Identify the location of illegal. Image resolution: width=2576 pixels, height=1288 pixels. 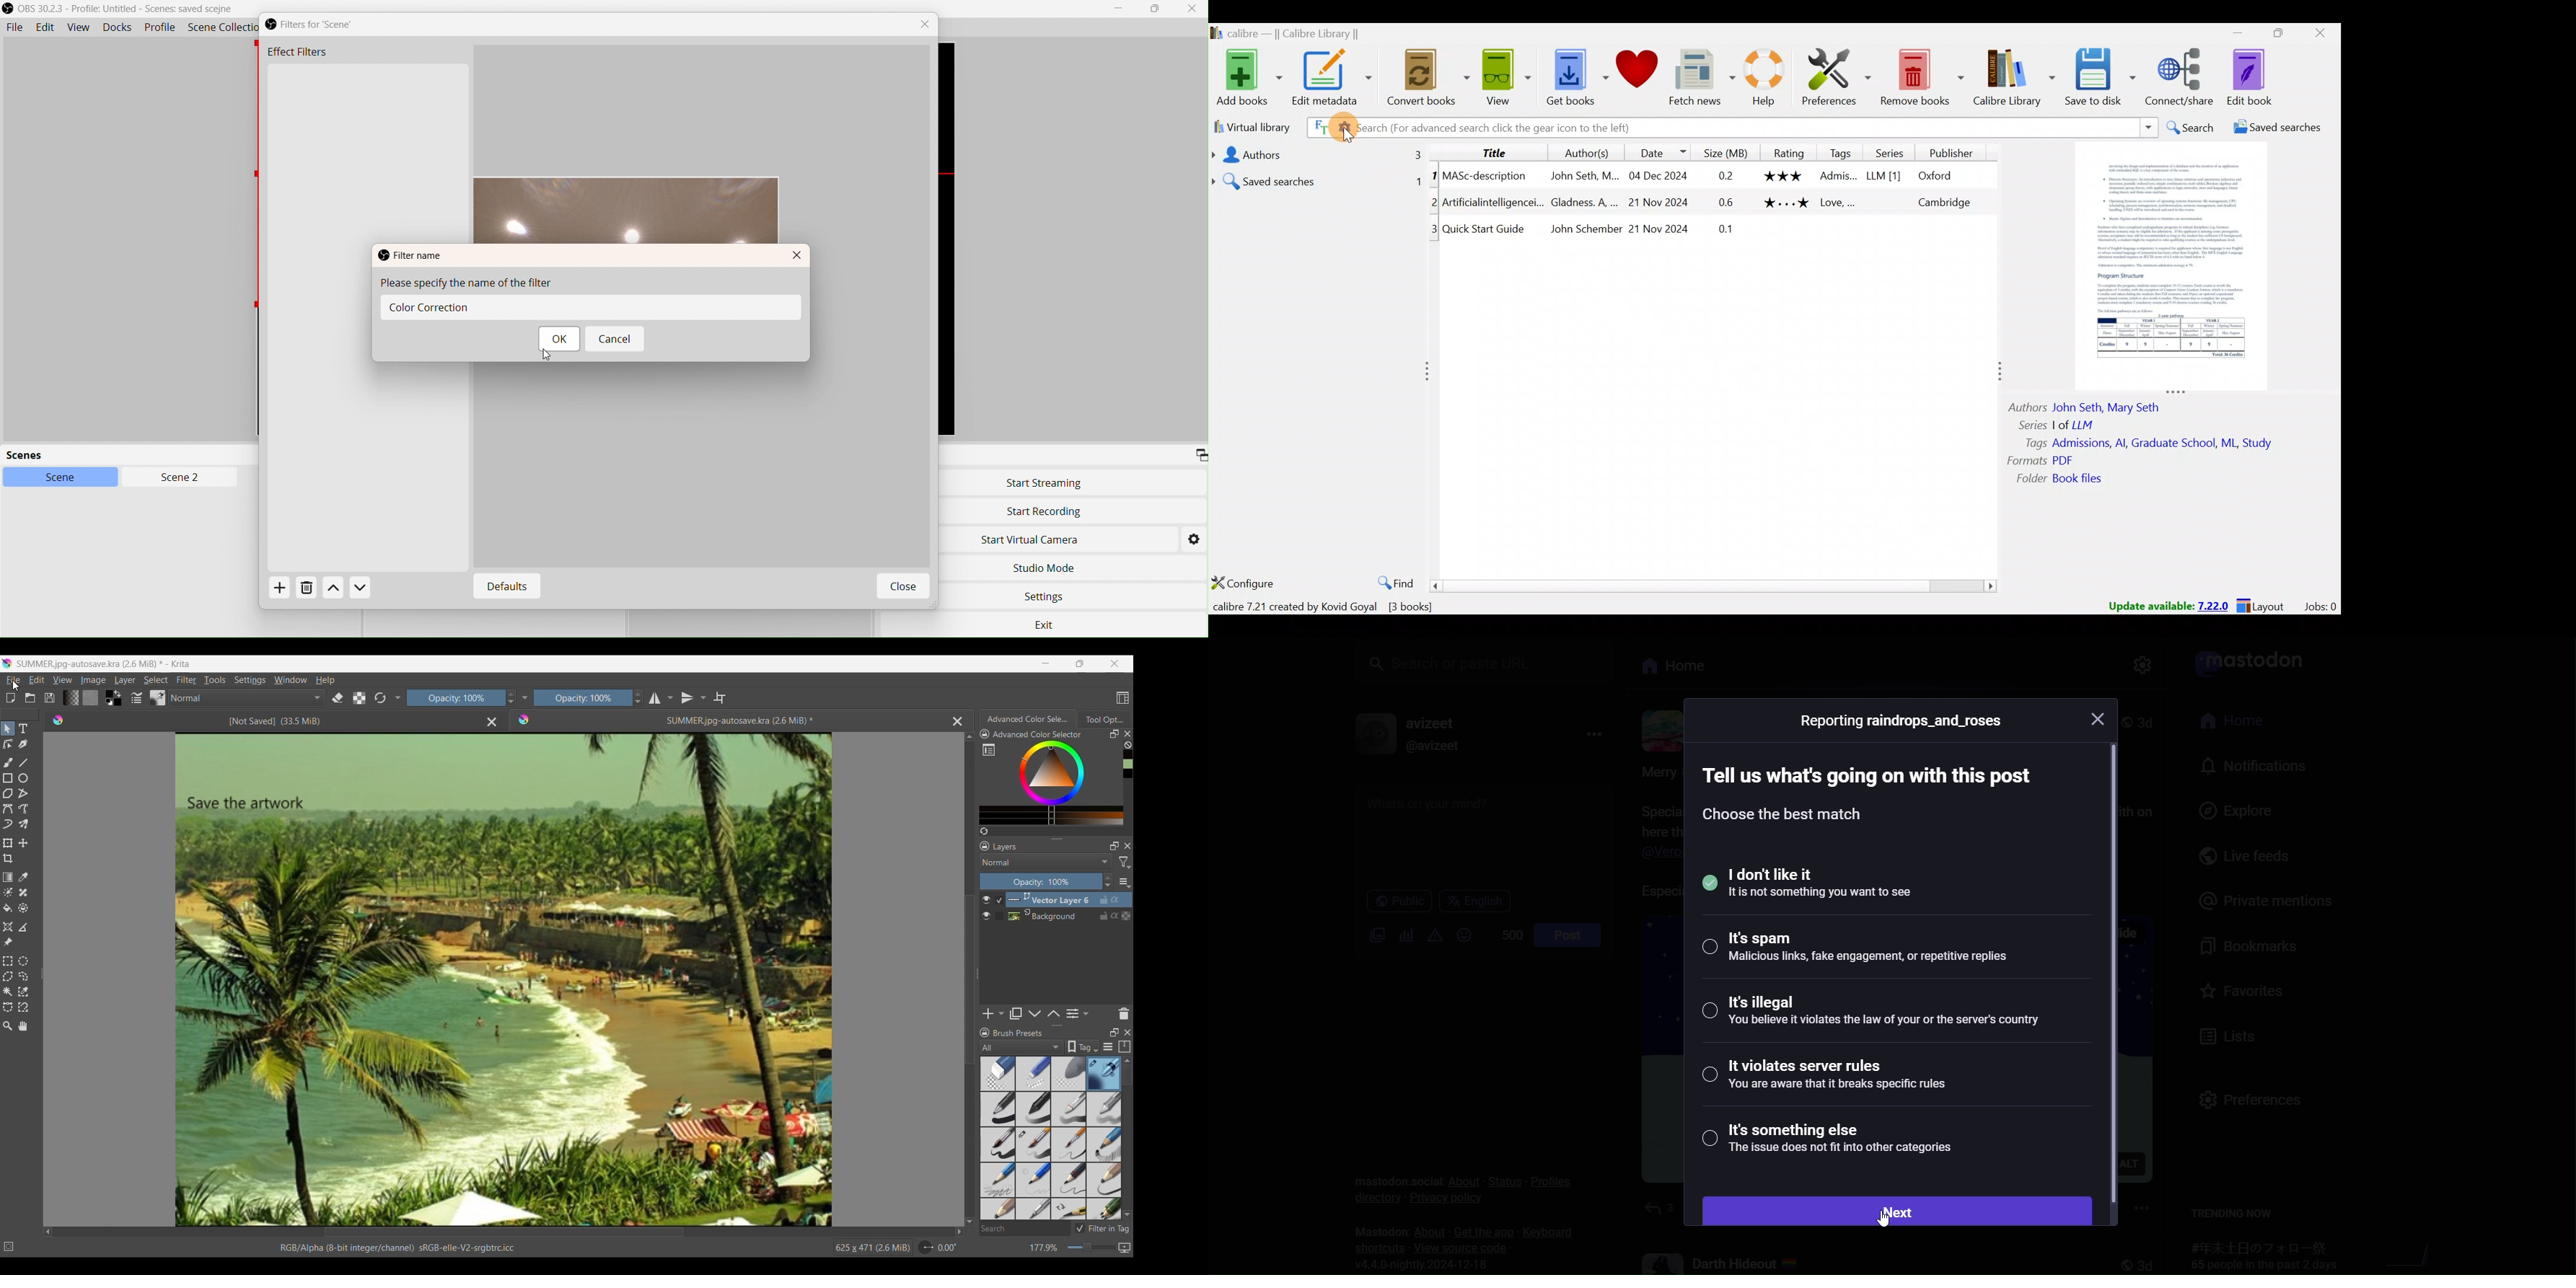
(1873, 1009).